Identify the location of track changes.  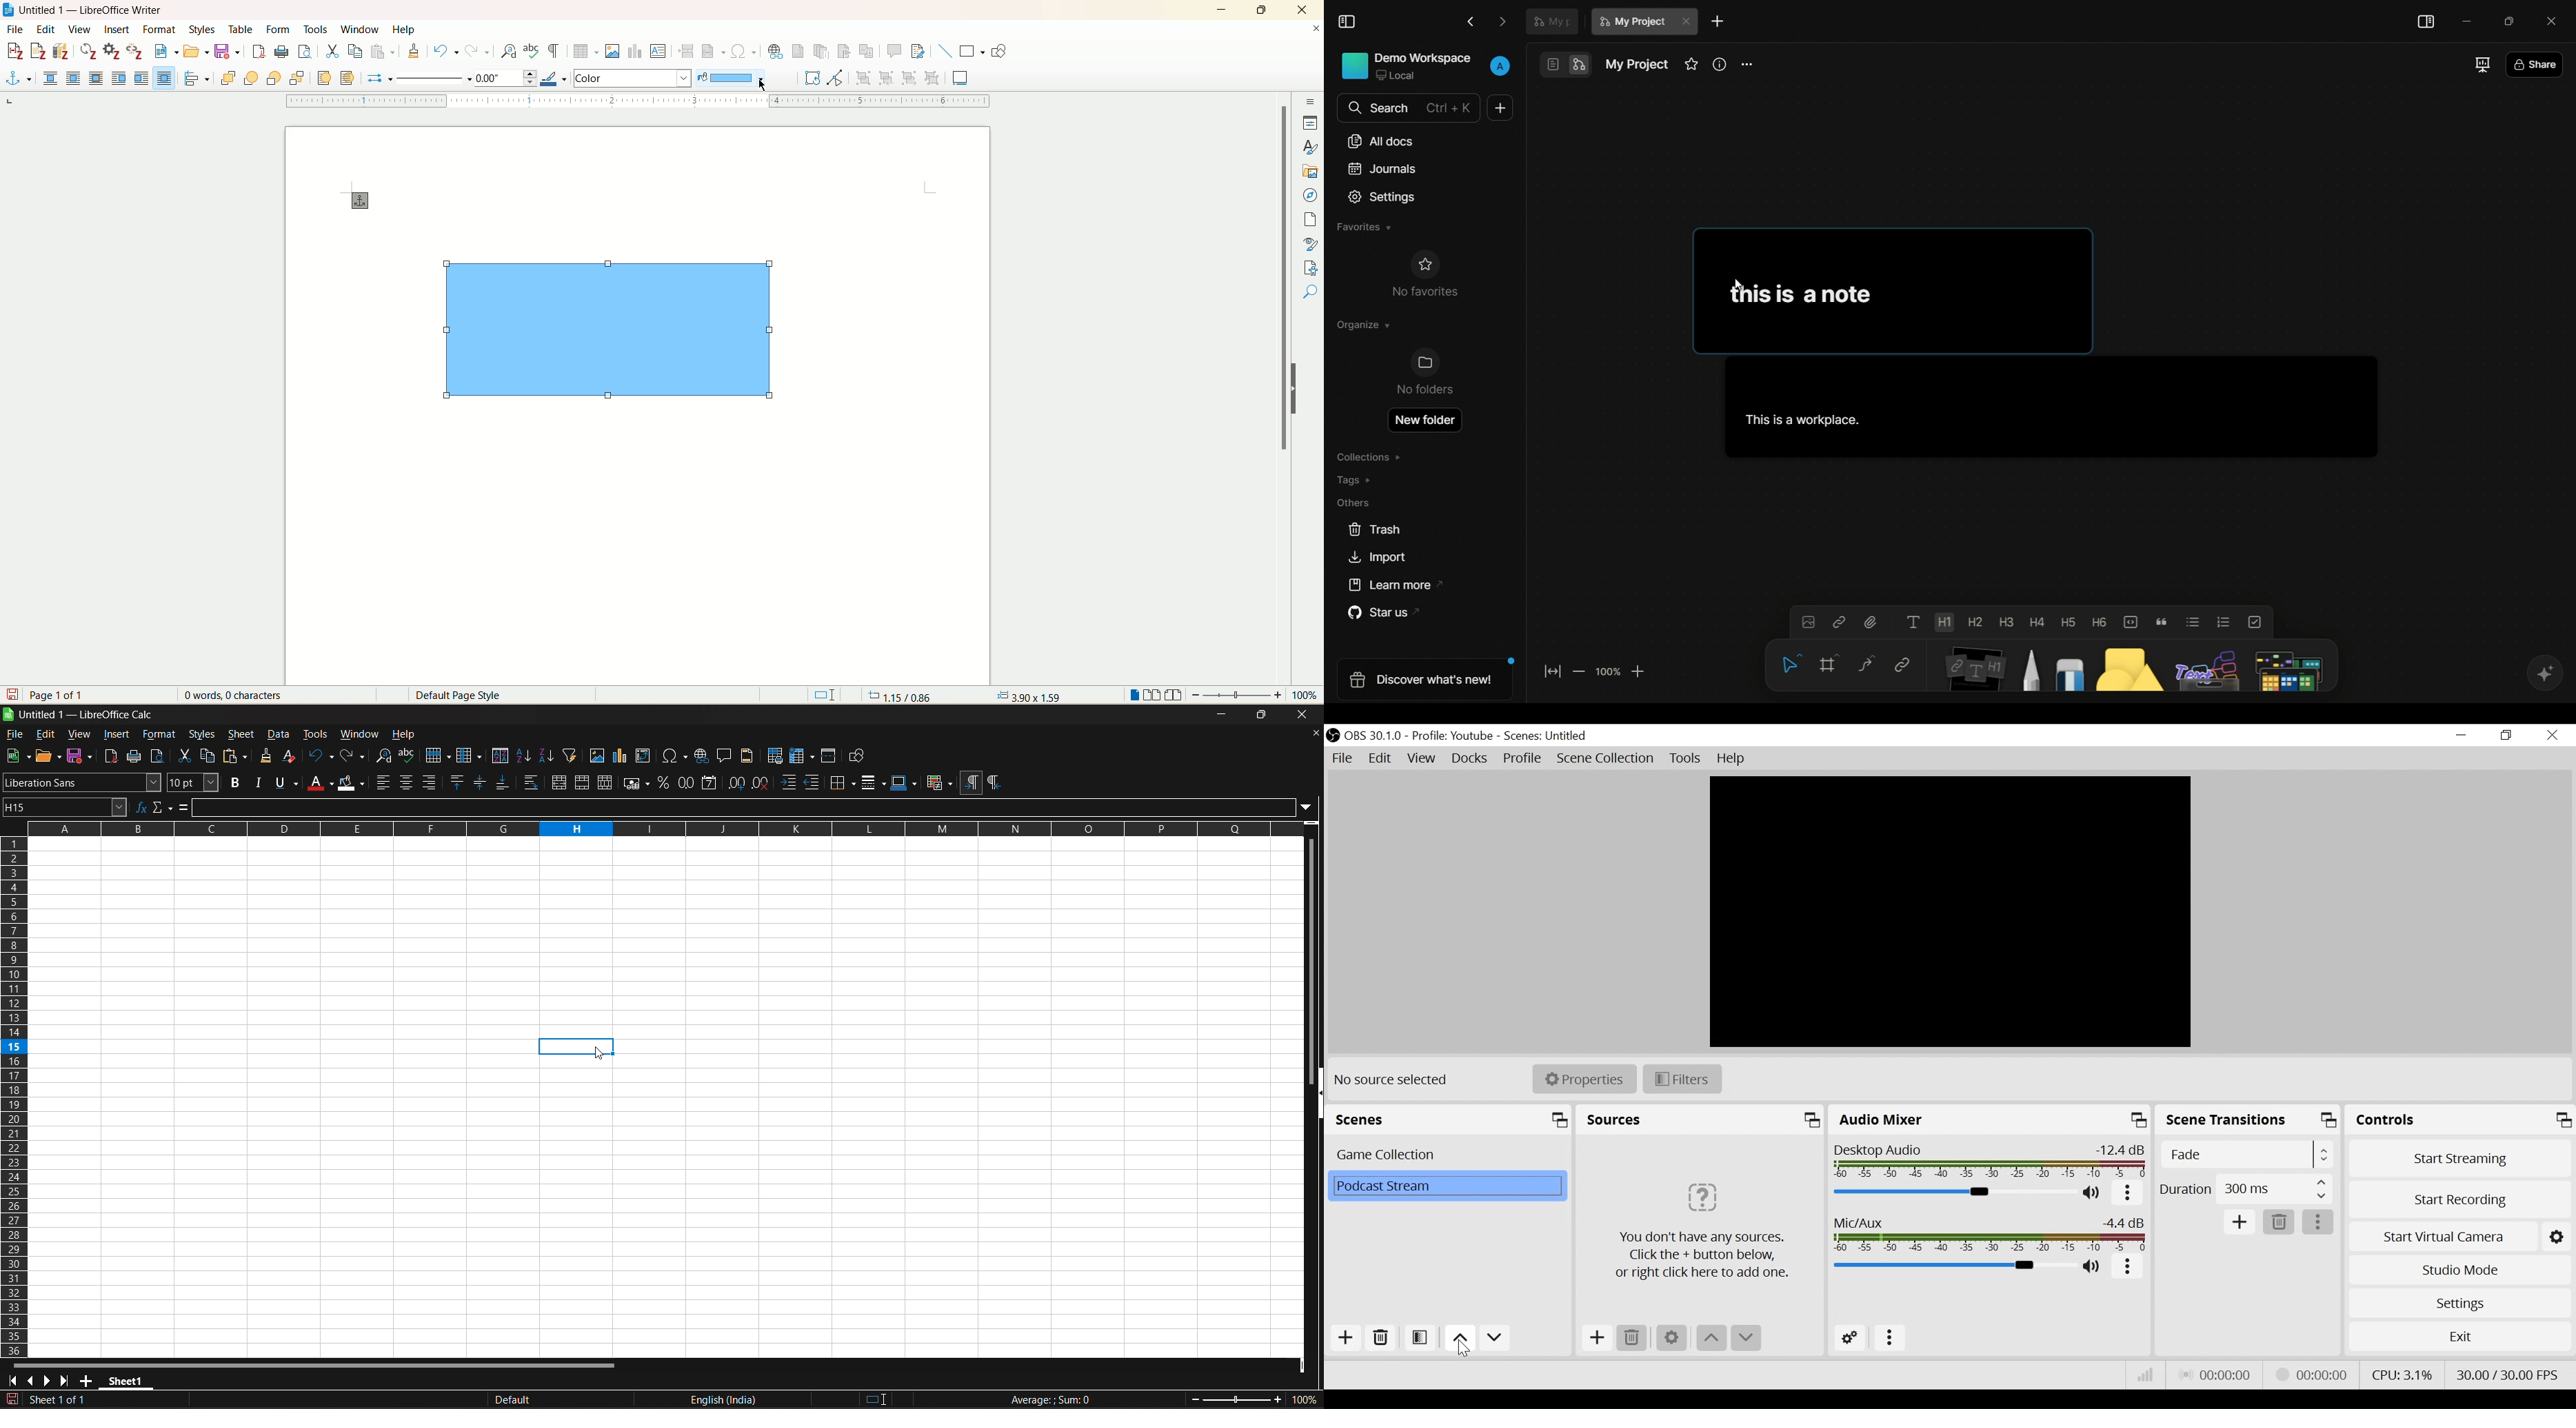
(916, 51).